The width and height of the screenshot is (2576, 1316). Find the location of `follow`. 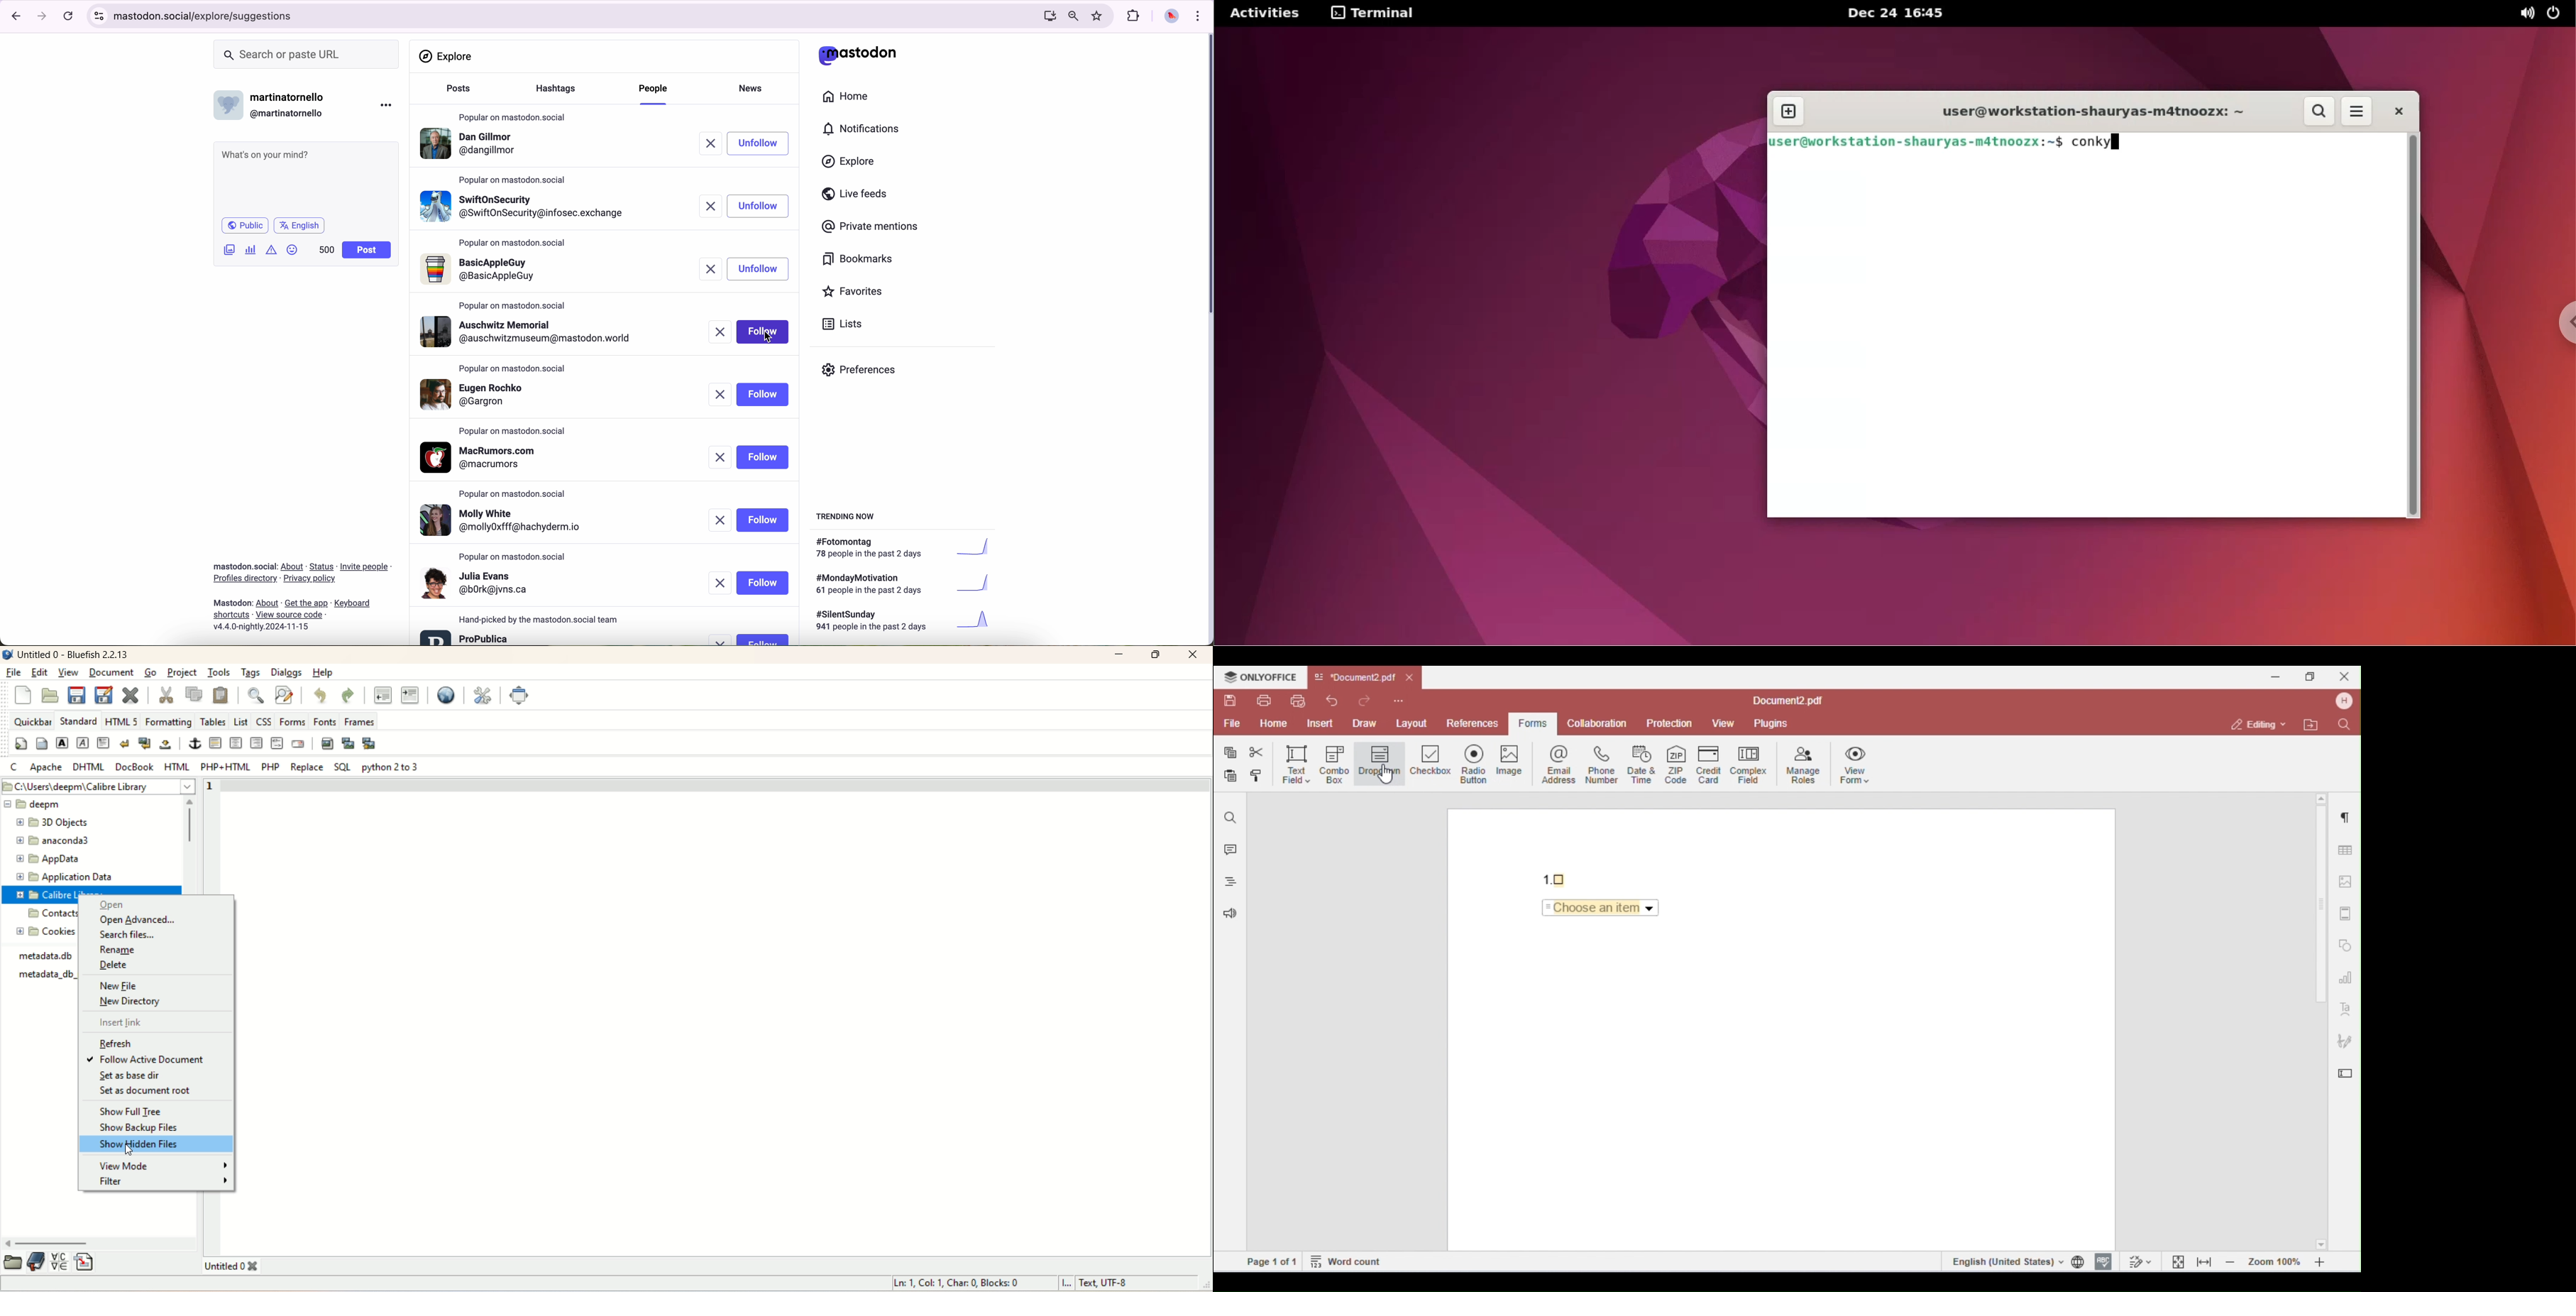

follow is located at coordinates (763, 206).